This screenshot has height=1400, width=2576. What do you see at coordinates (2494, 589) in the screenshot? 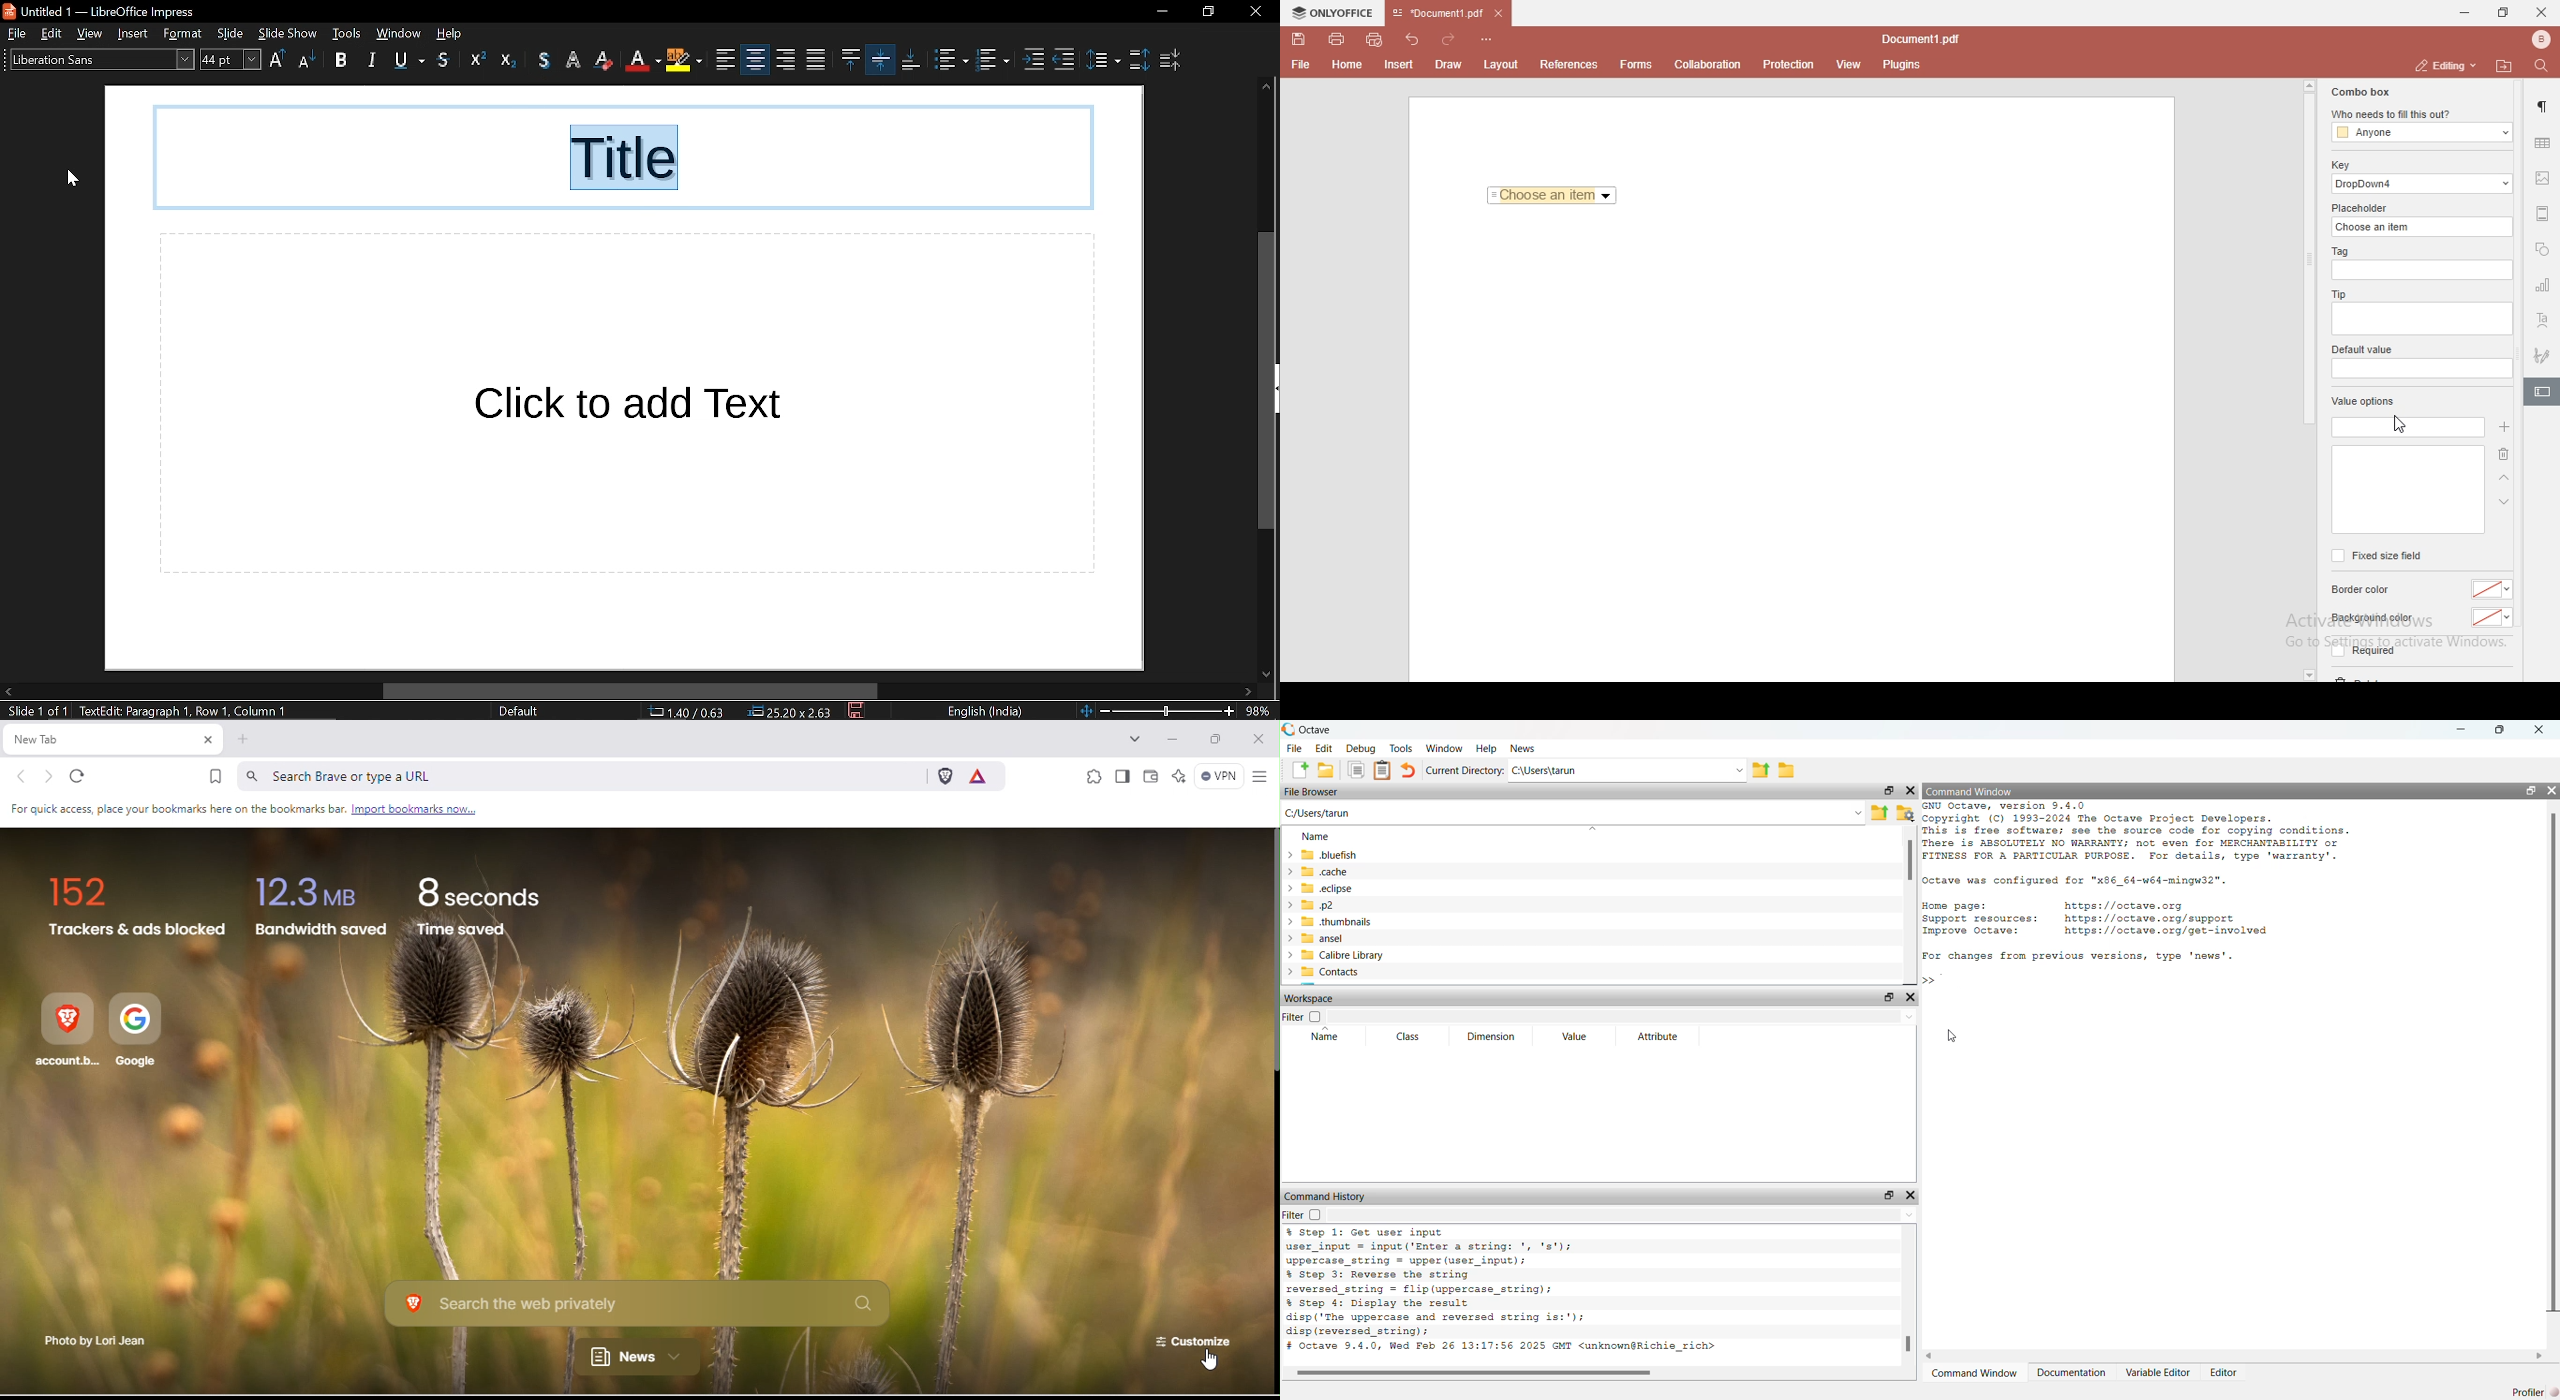
I see `color dropdown` at bounding box center [2494, 589].